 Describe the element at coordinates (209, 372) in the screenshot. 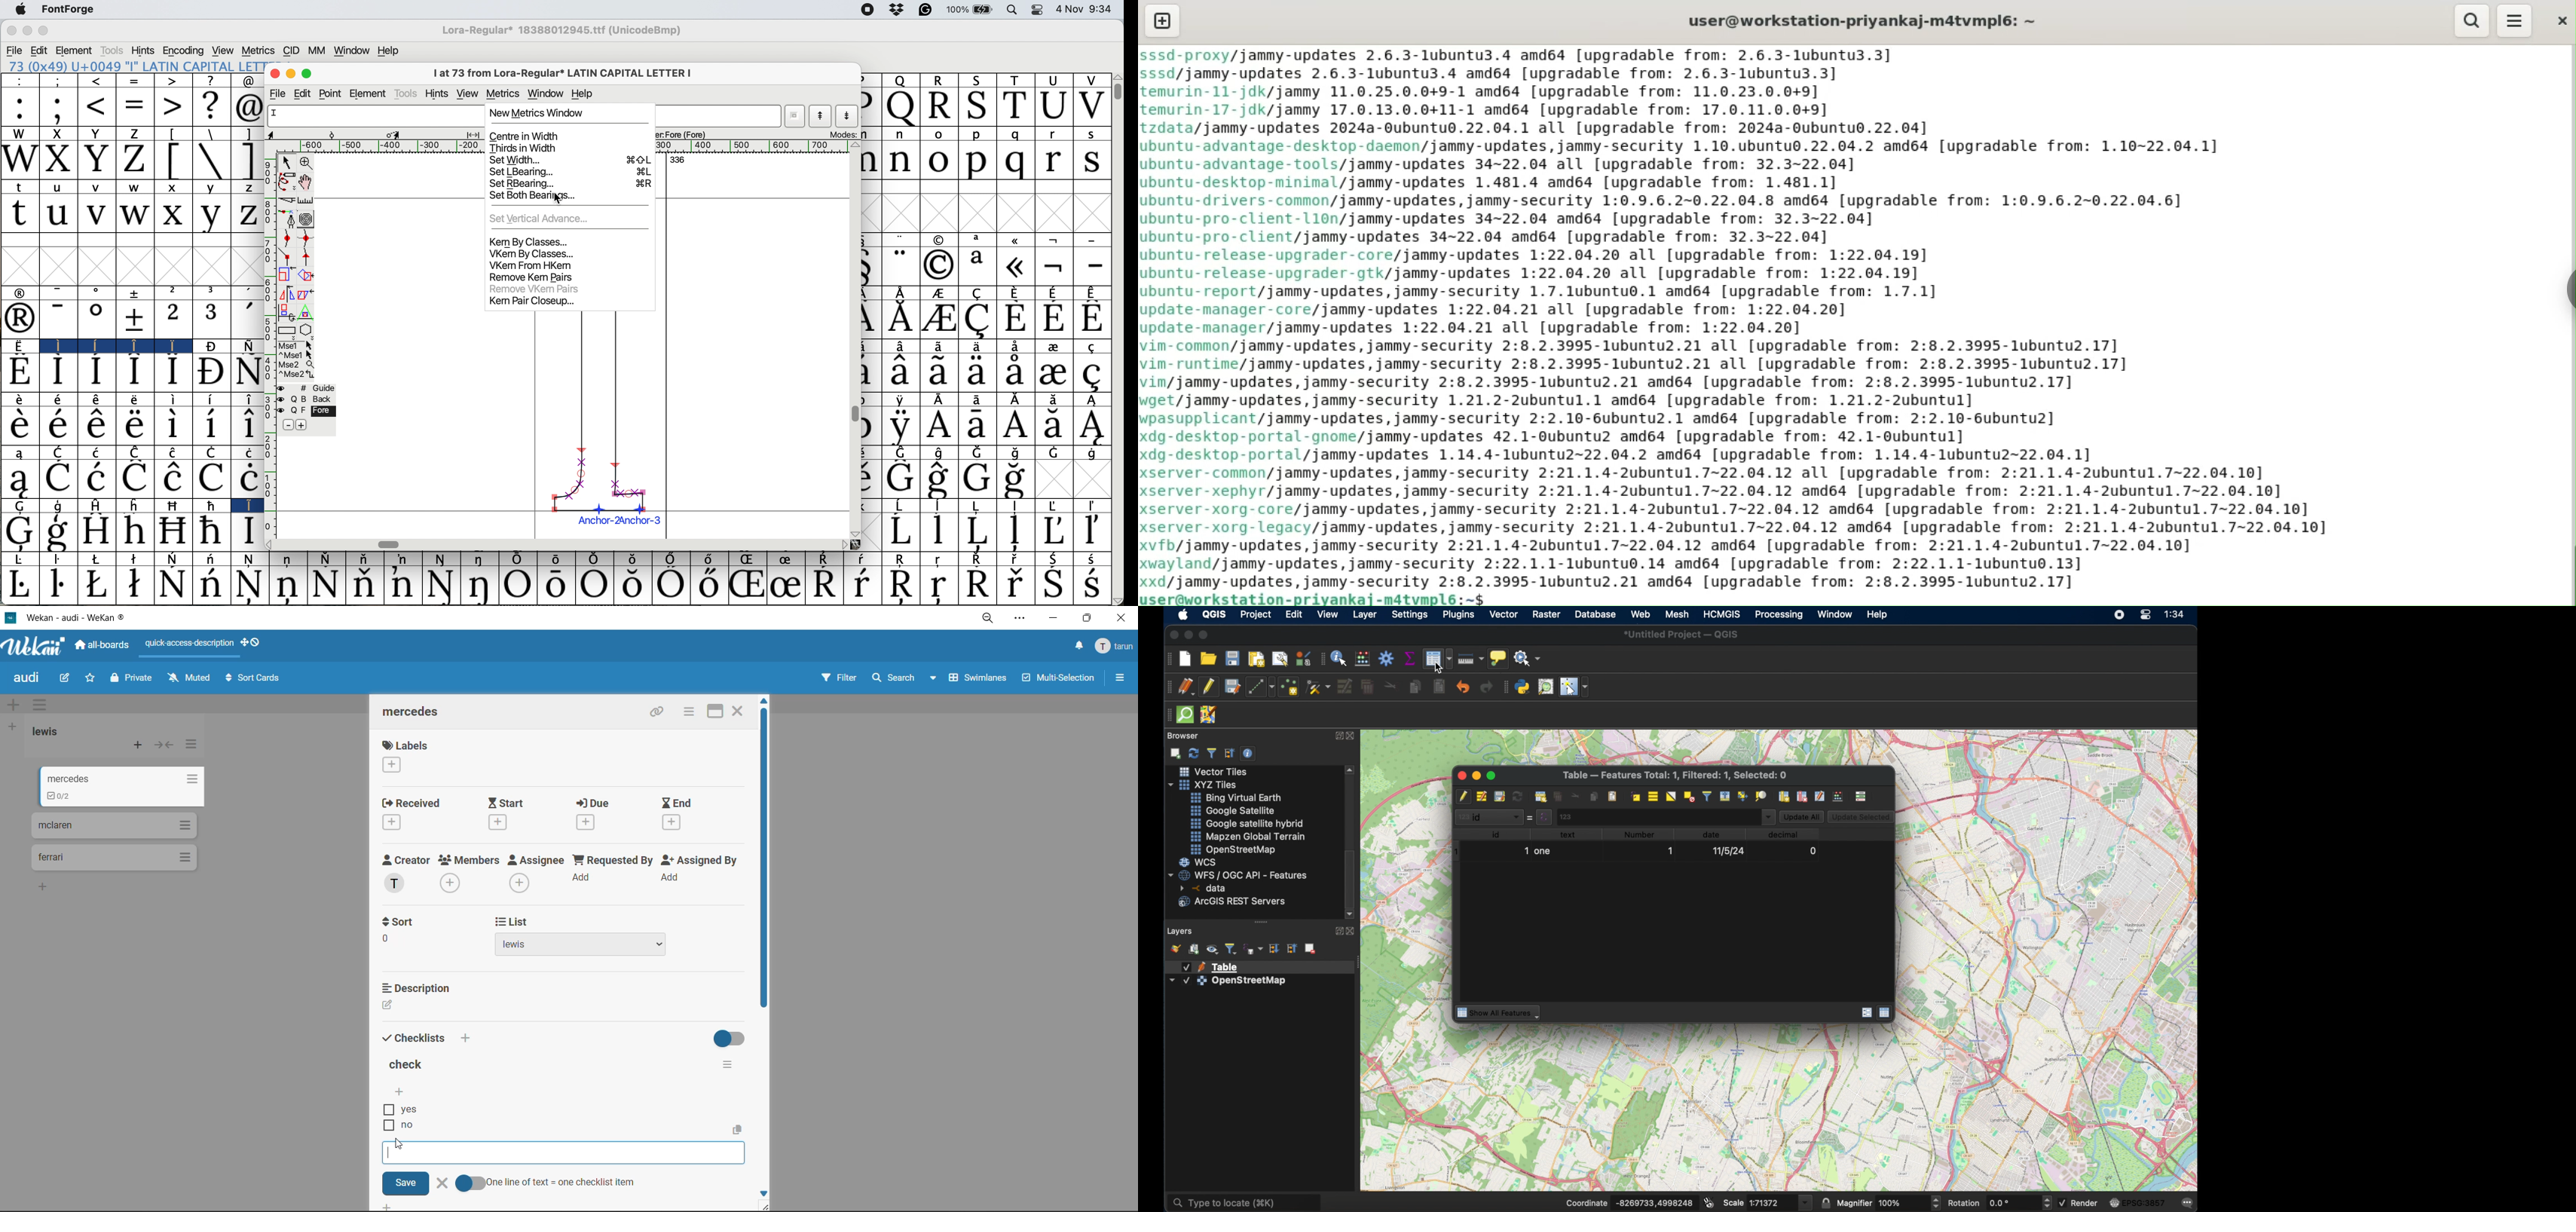

I see `Symbol` at that location.